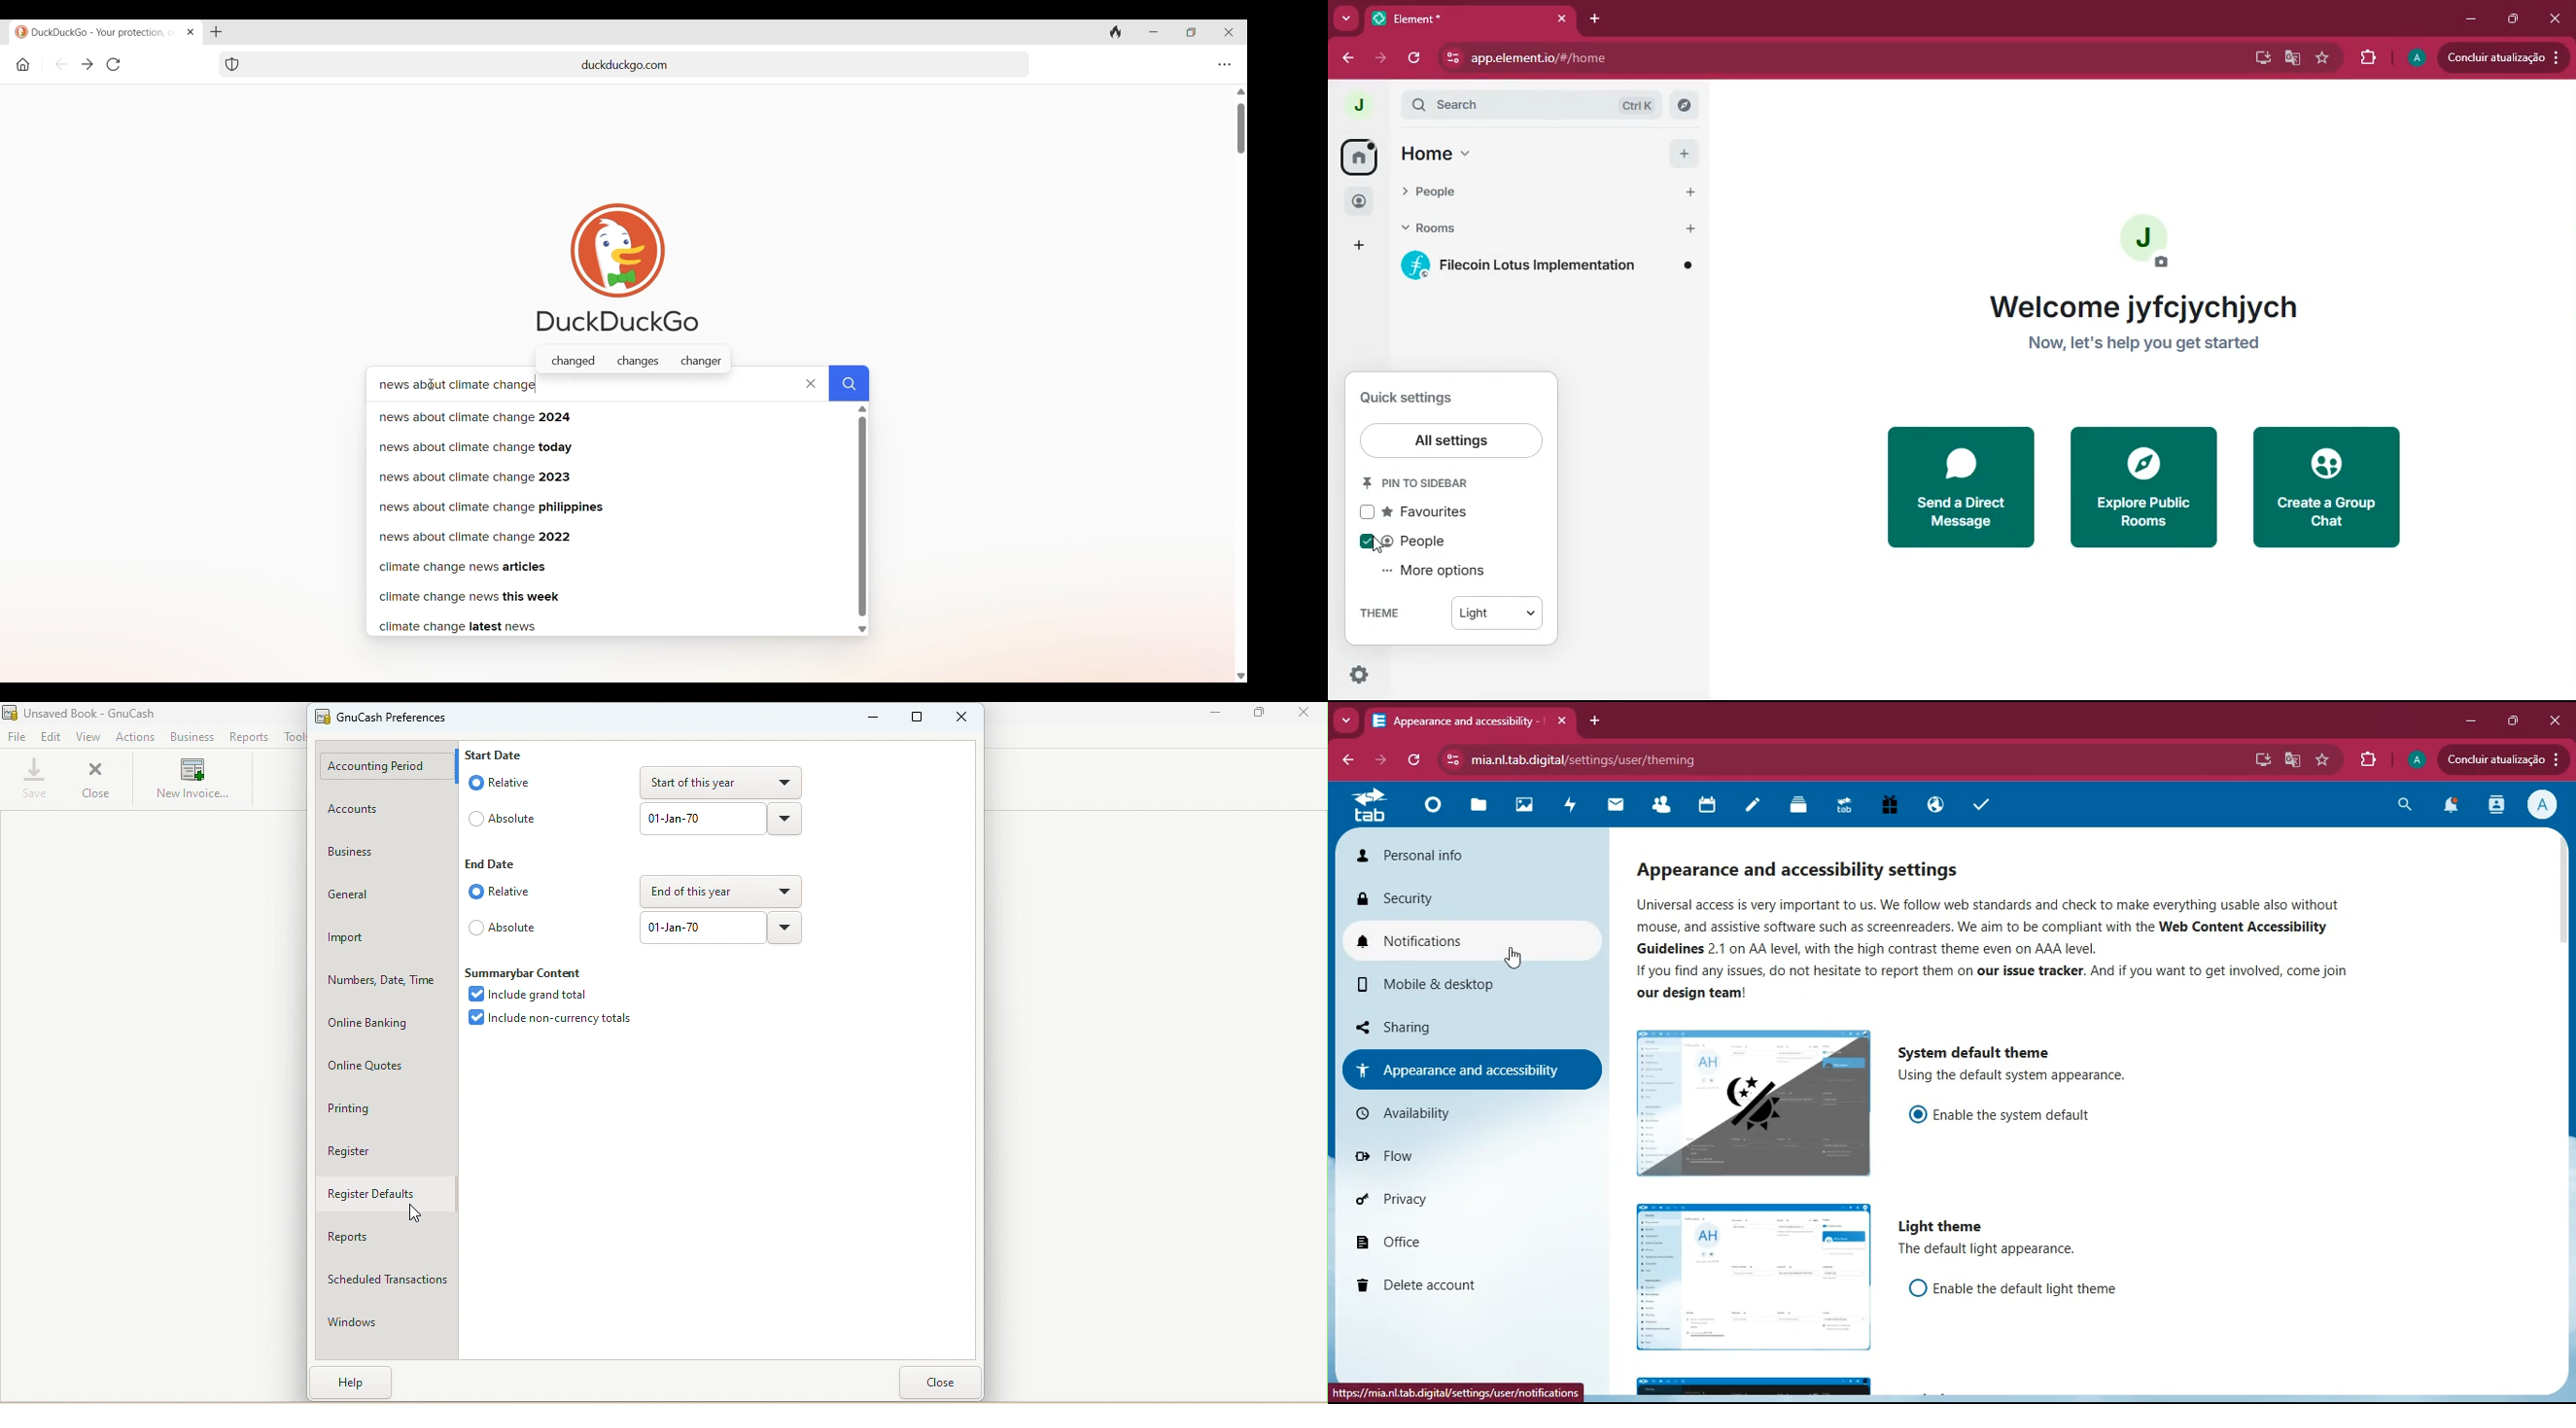 Image resolution: width=2576 pixels, height=1428 pixels. I want to click on Element*, so click(1467, 17).